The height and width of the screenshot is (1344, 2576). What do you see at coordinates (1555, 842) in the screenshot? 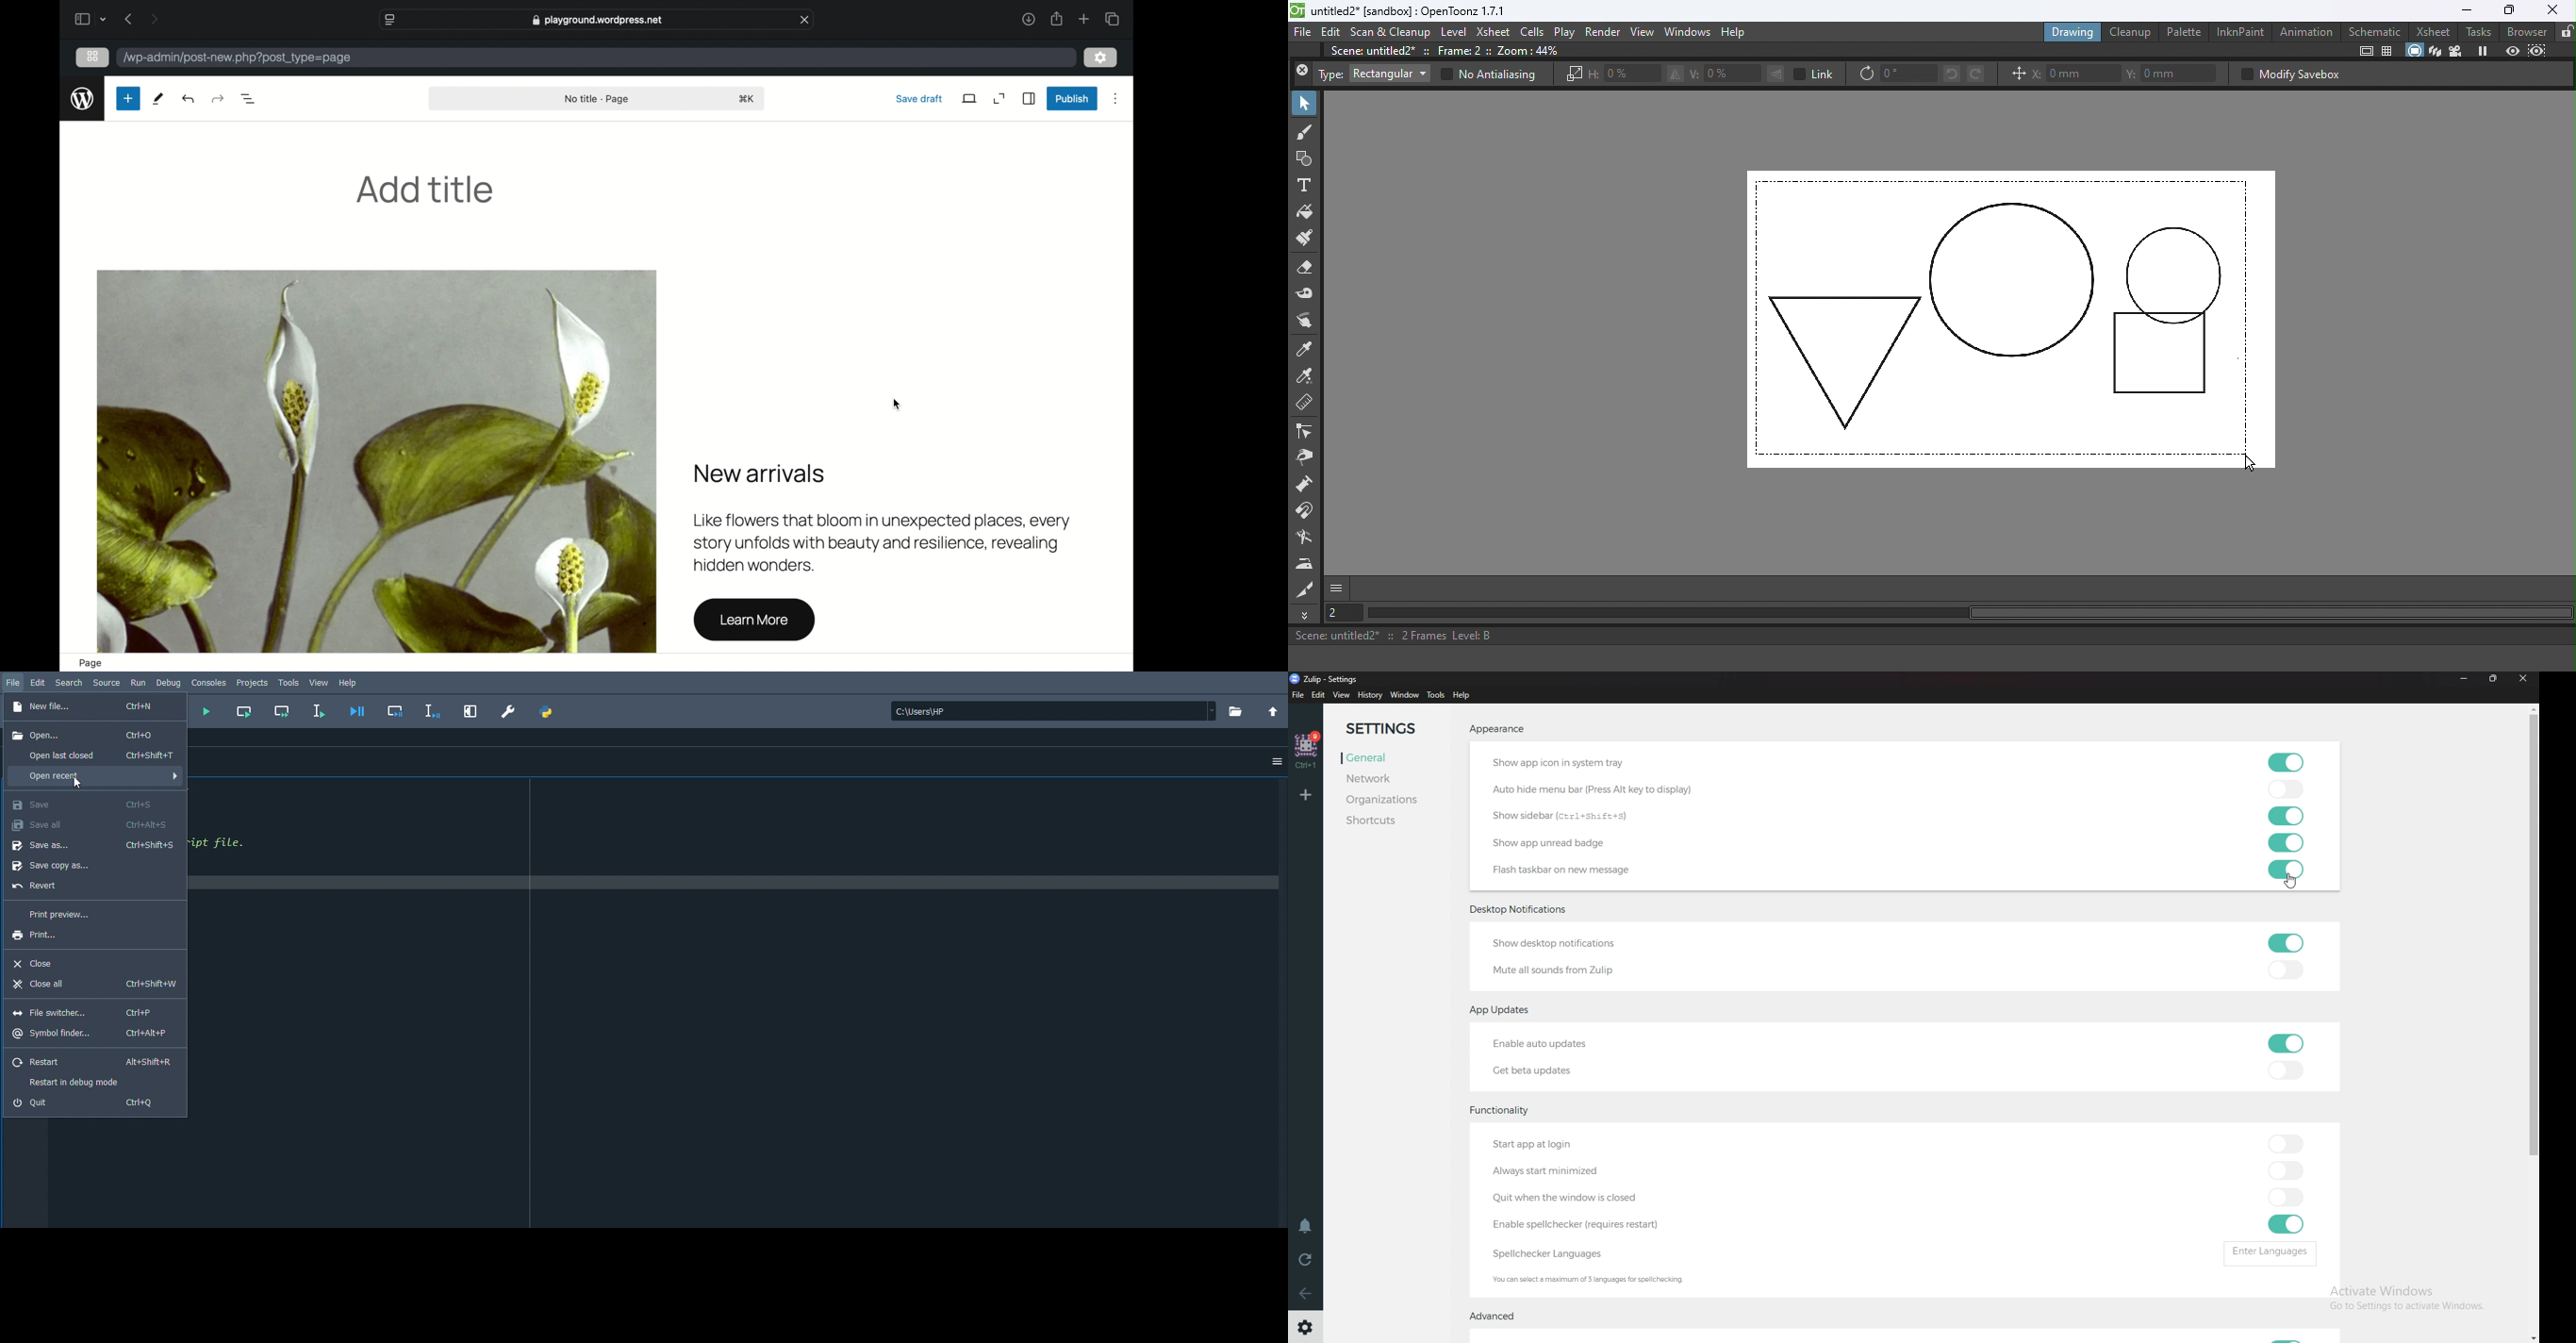
I see `Show app unread badge` at bounding box center [1555, 842].